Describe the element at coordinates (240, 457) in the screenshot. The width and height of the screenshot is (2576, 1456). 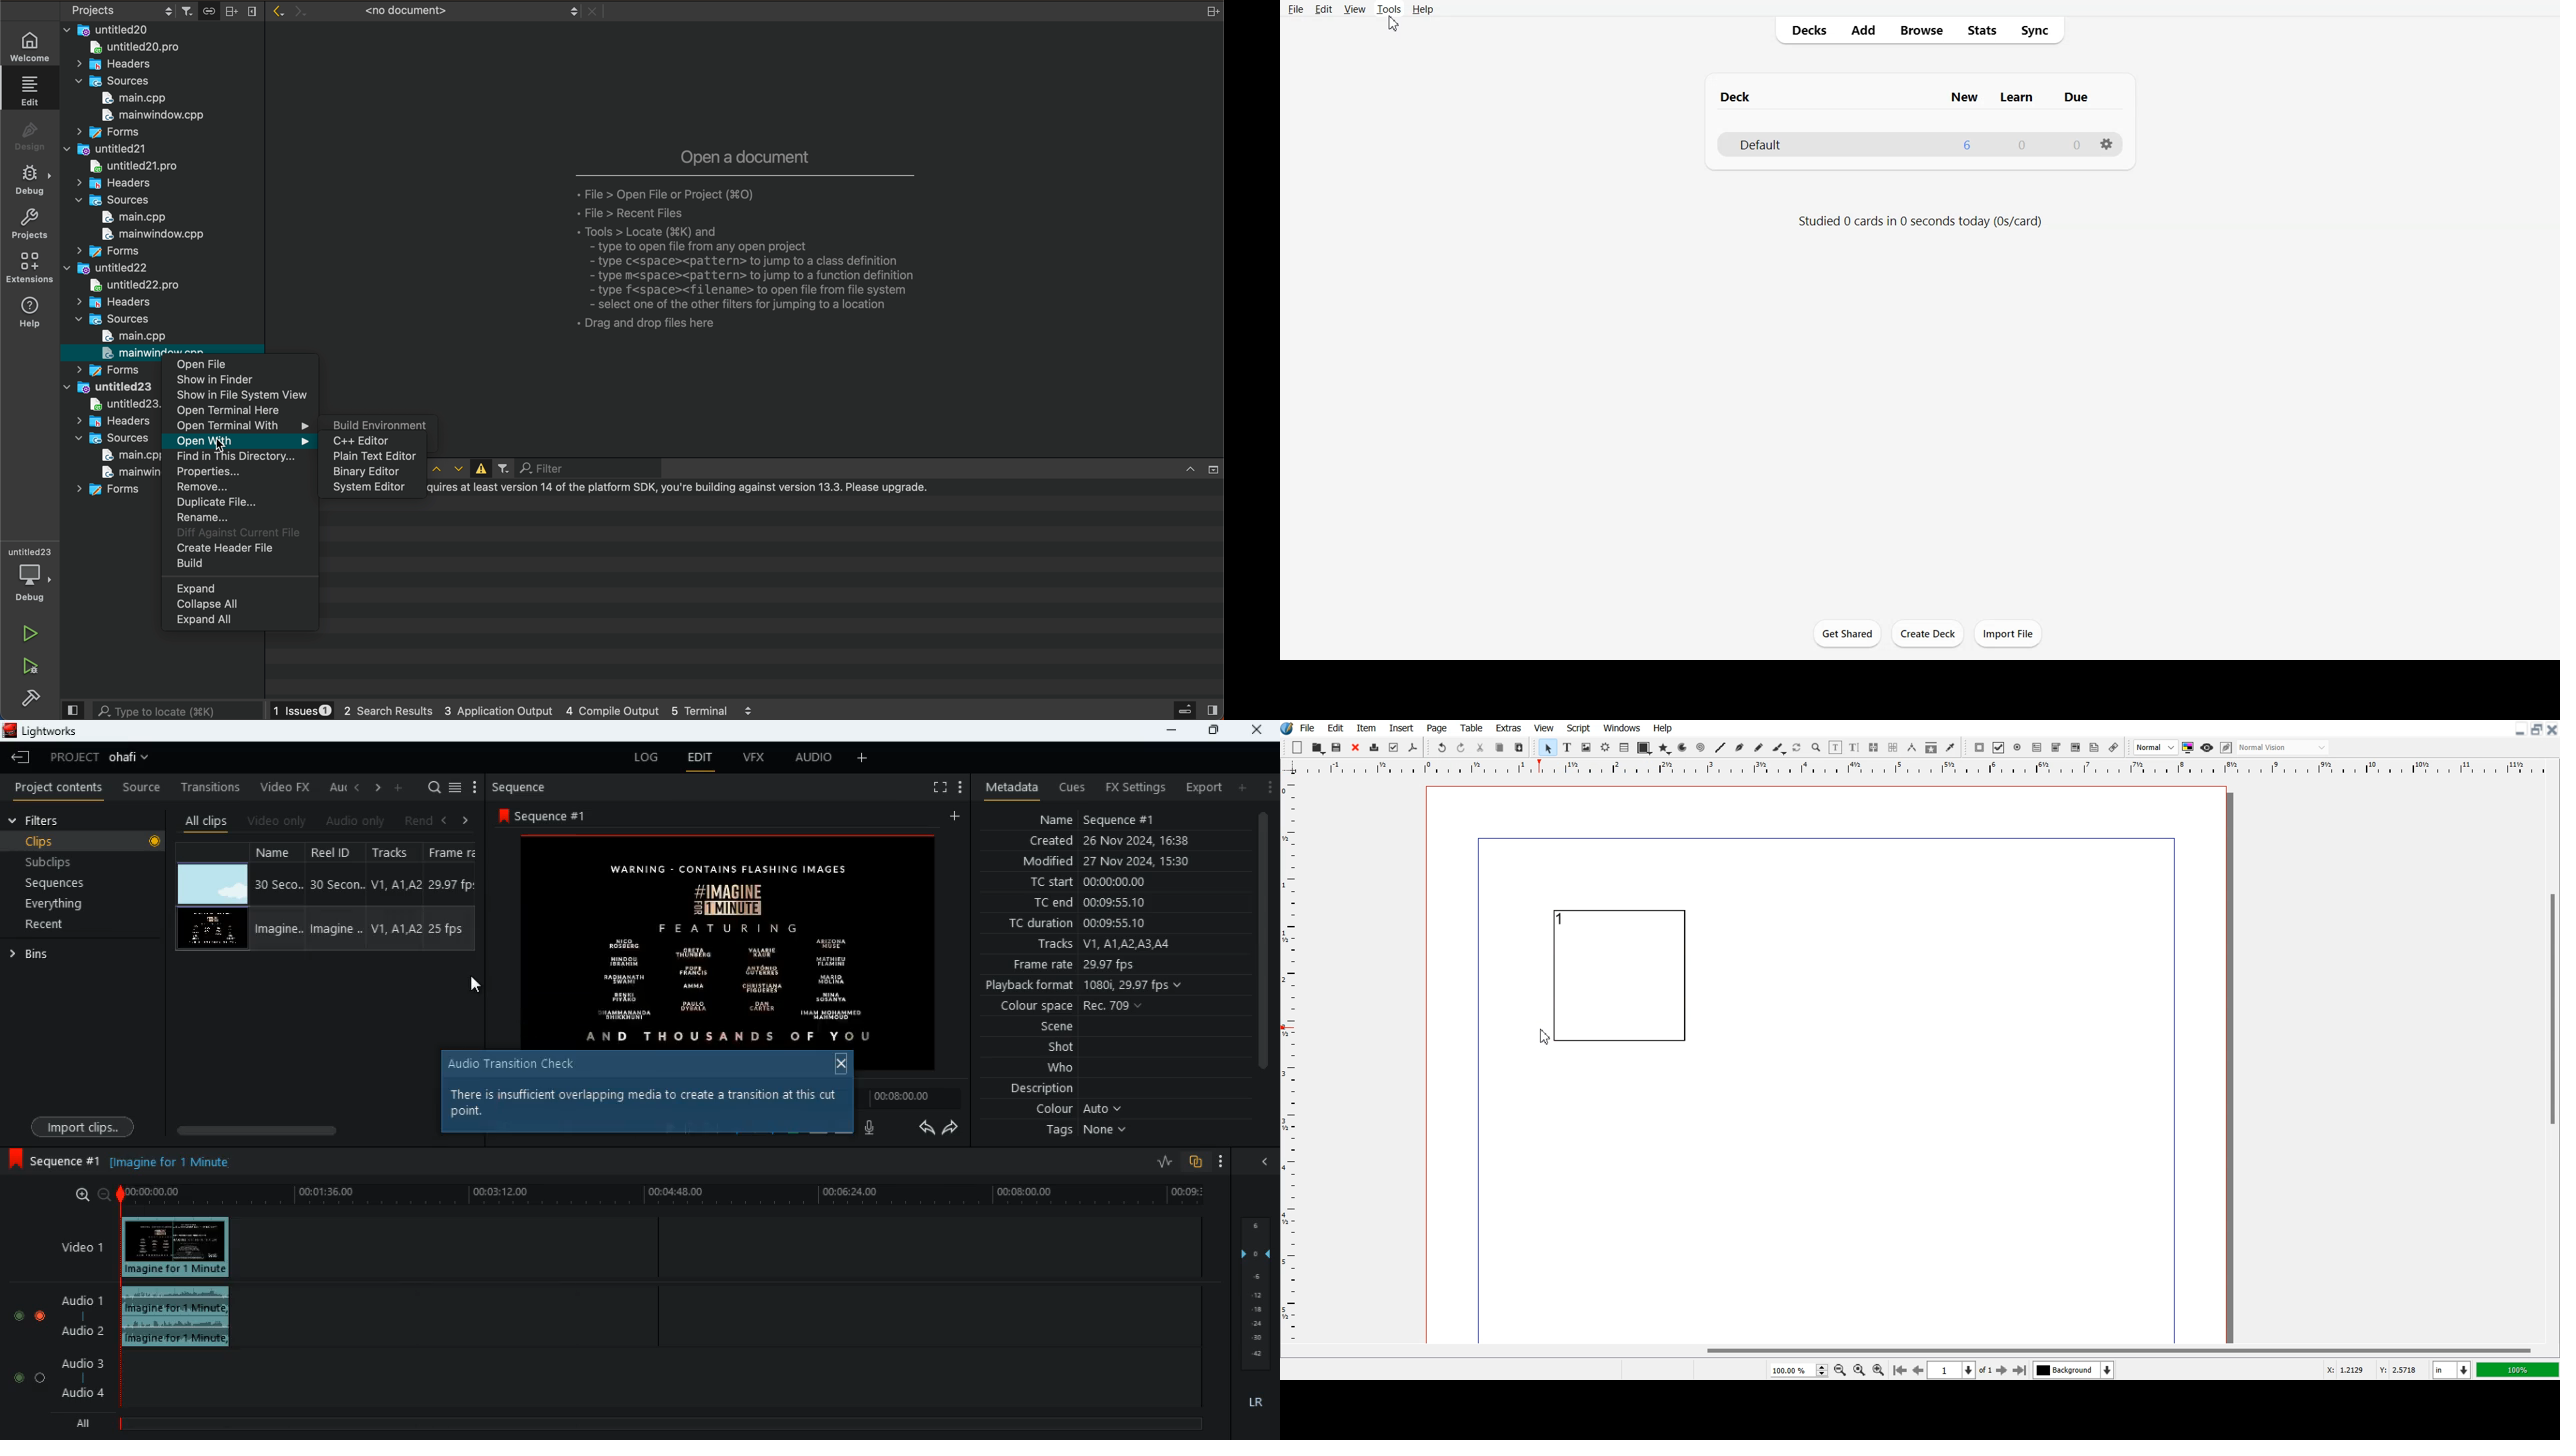
I see `find` at that location.